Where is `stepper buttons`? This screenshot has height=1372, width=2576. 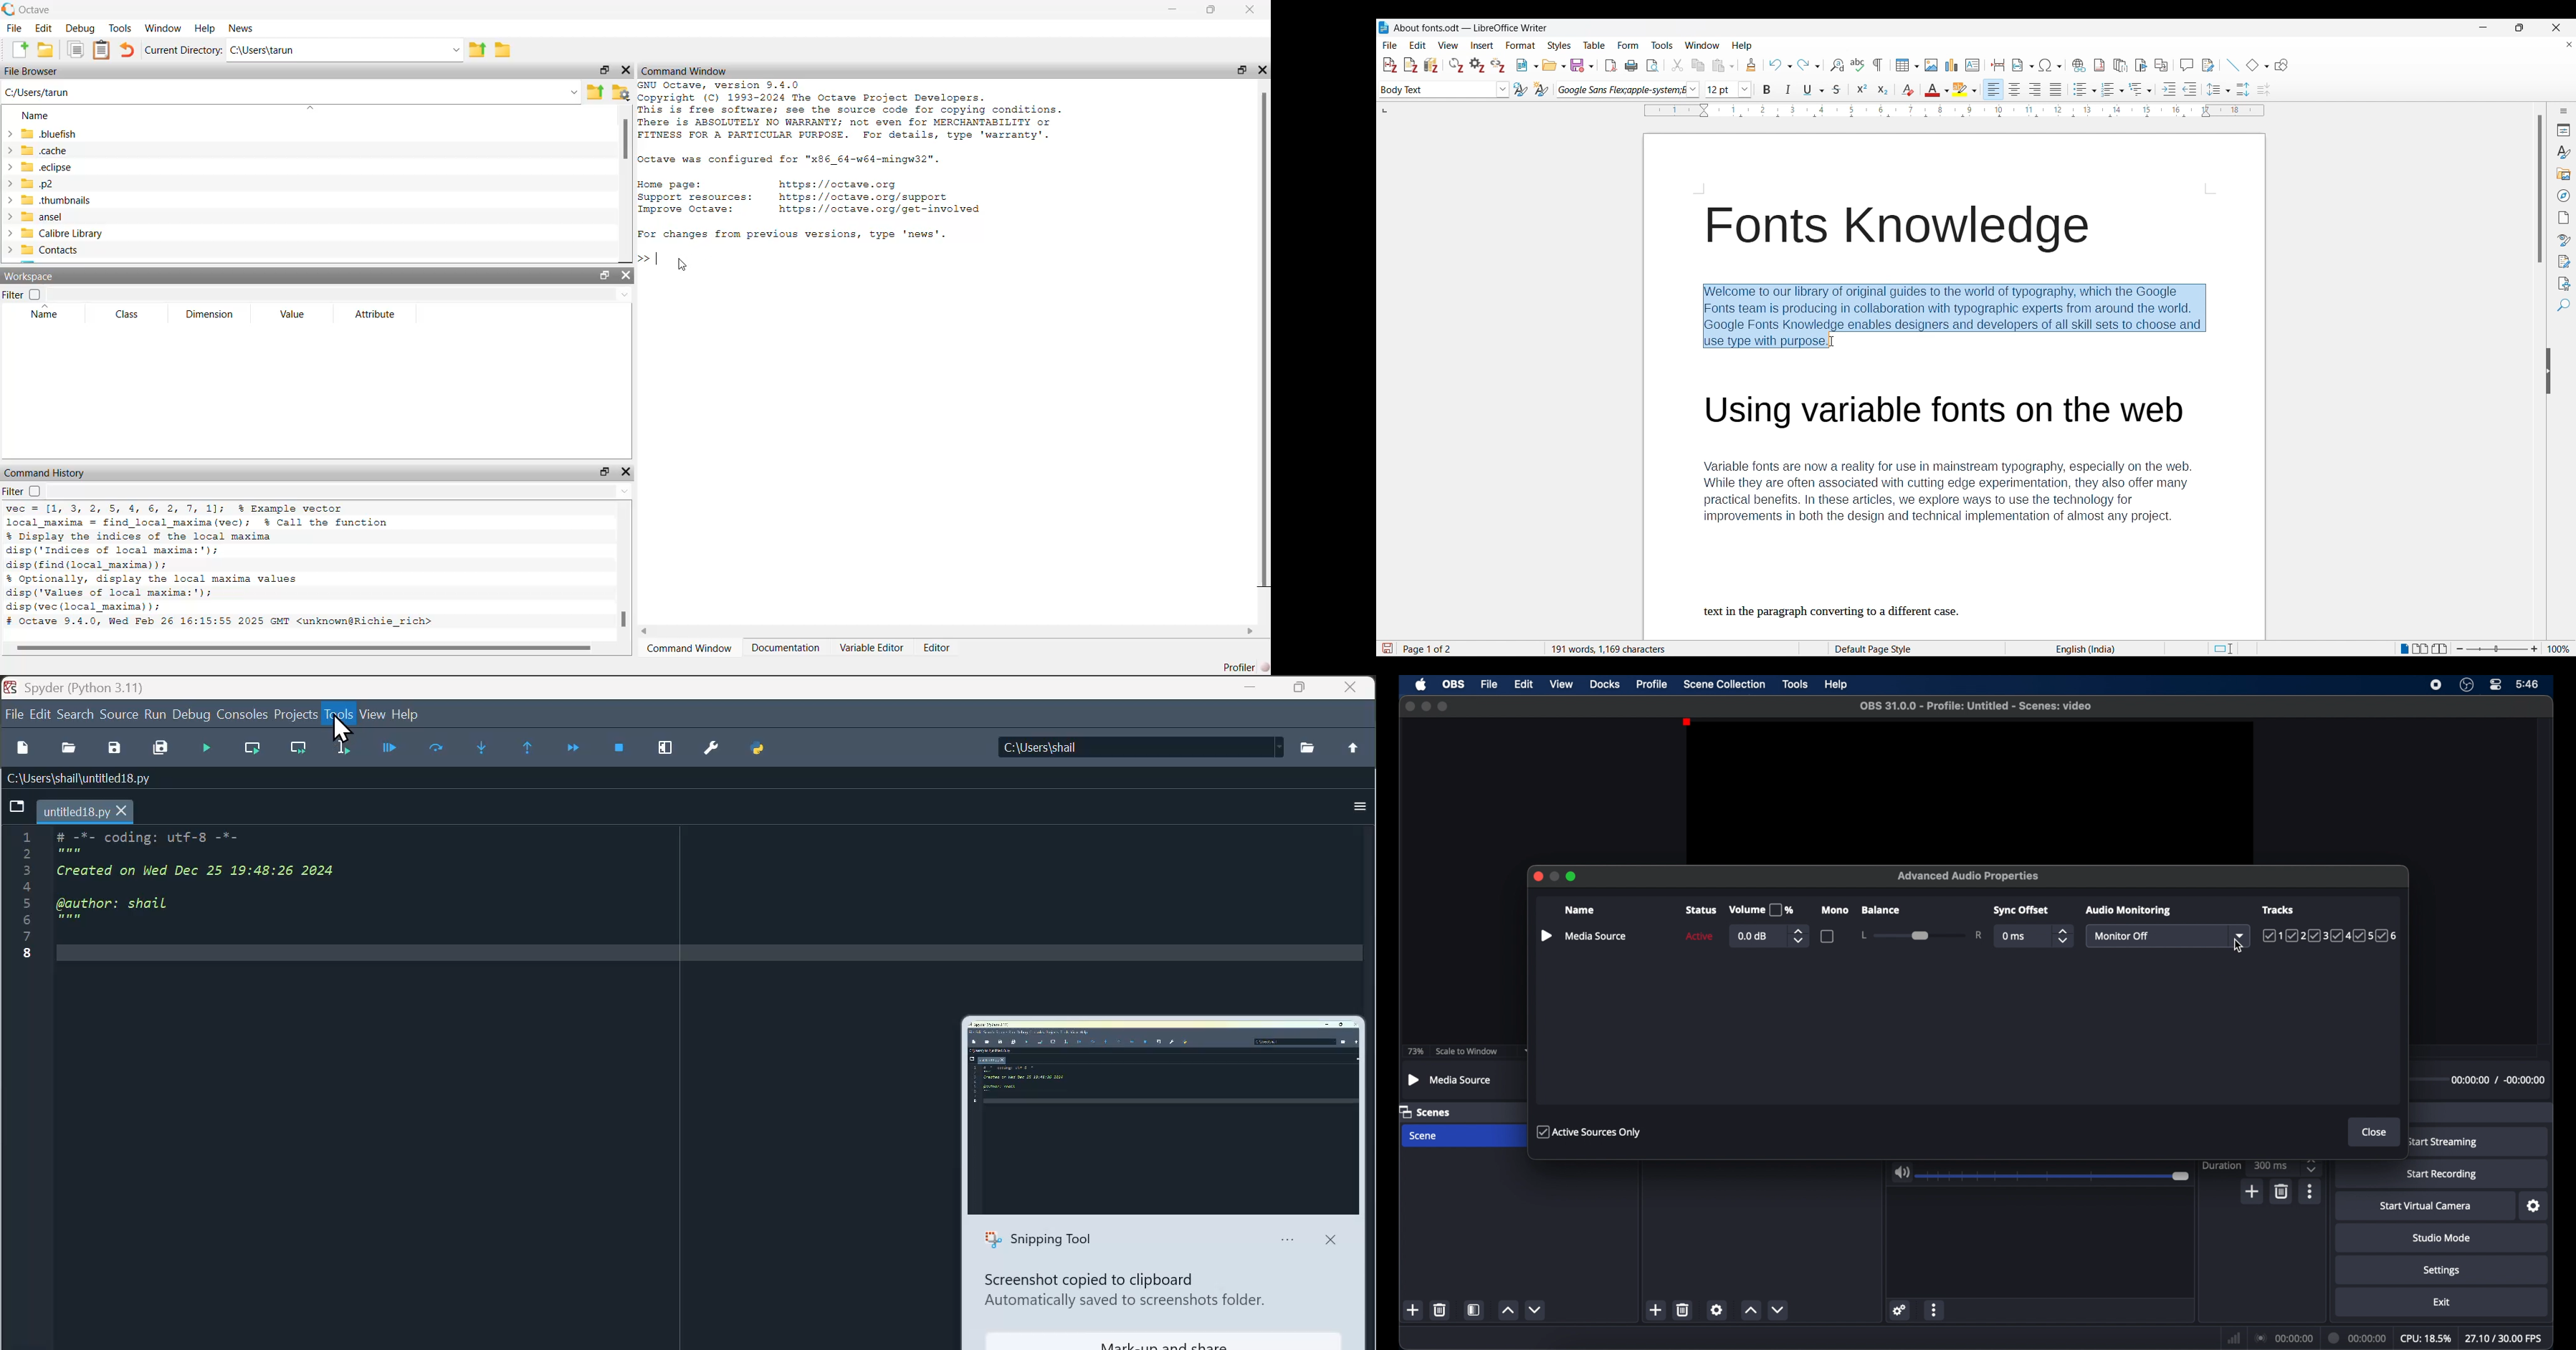 stepper buttons is located at coordinates (2311, 1166).